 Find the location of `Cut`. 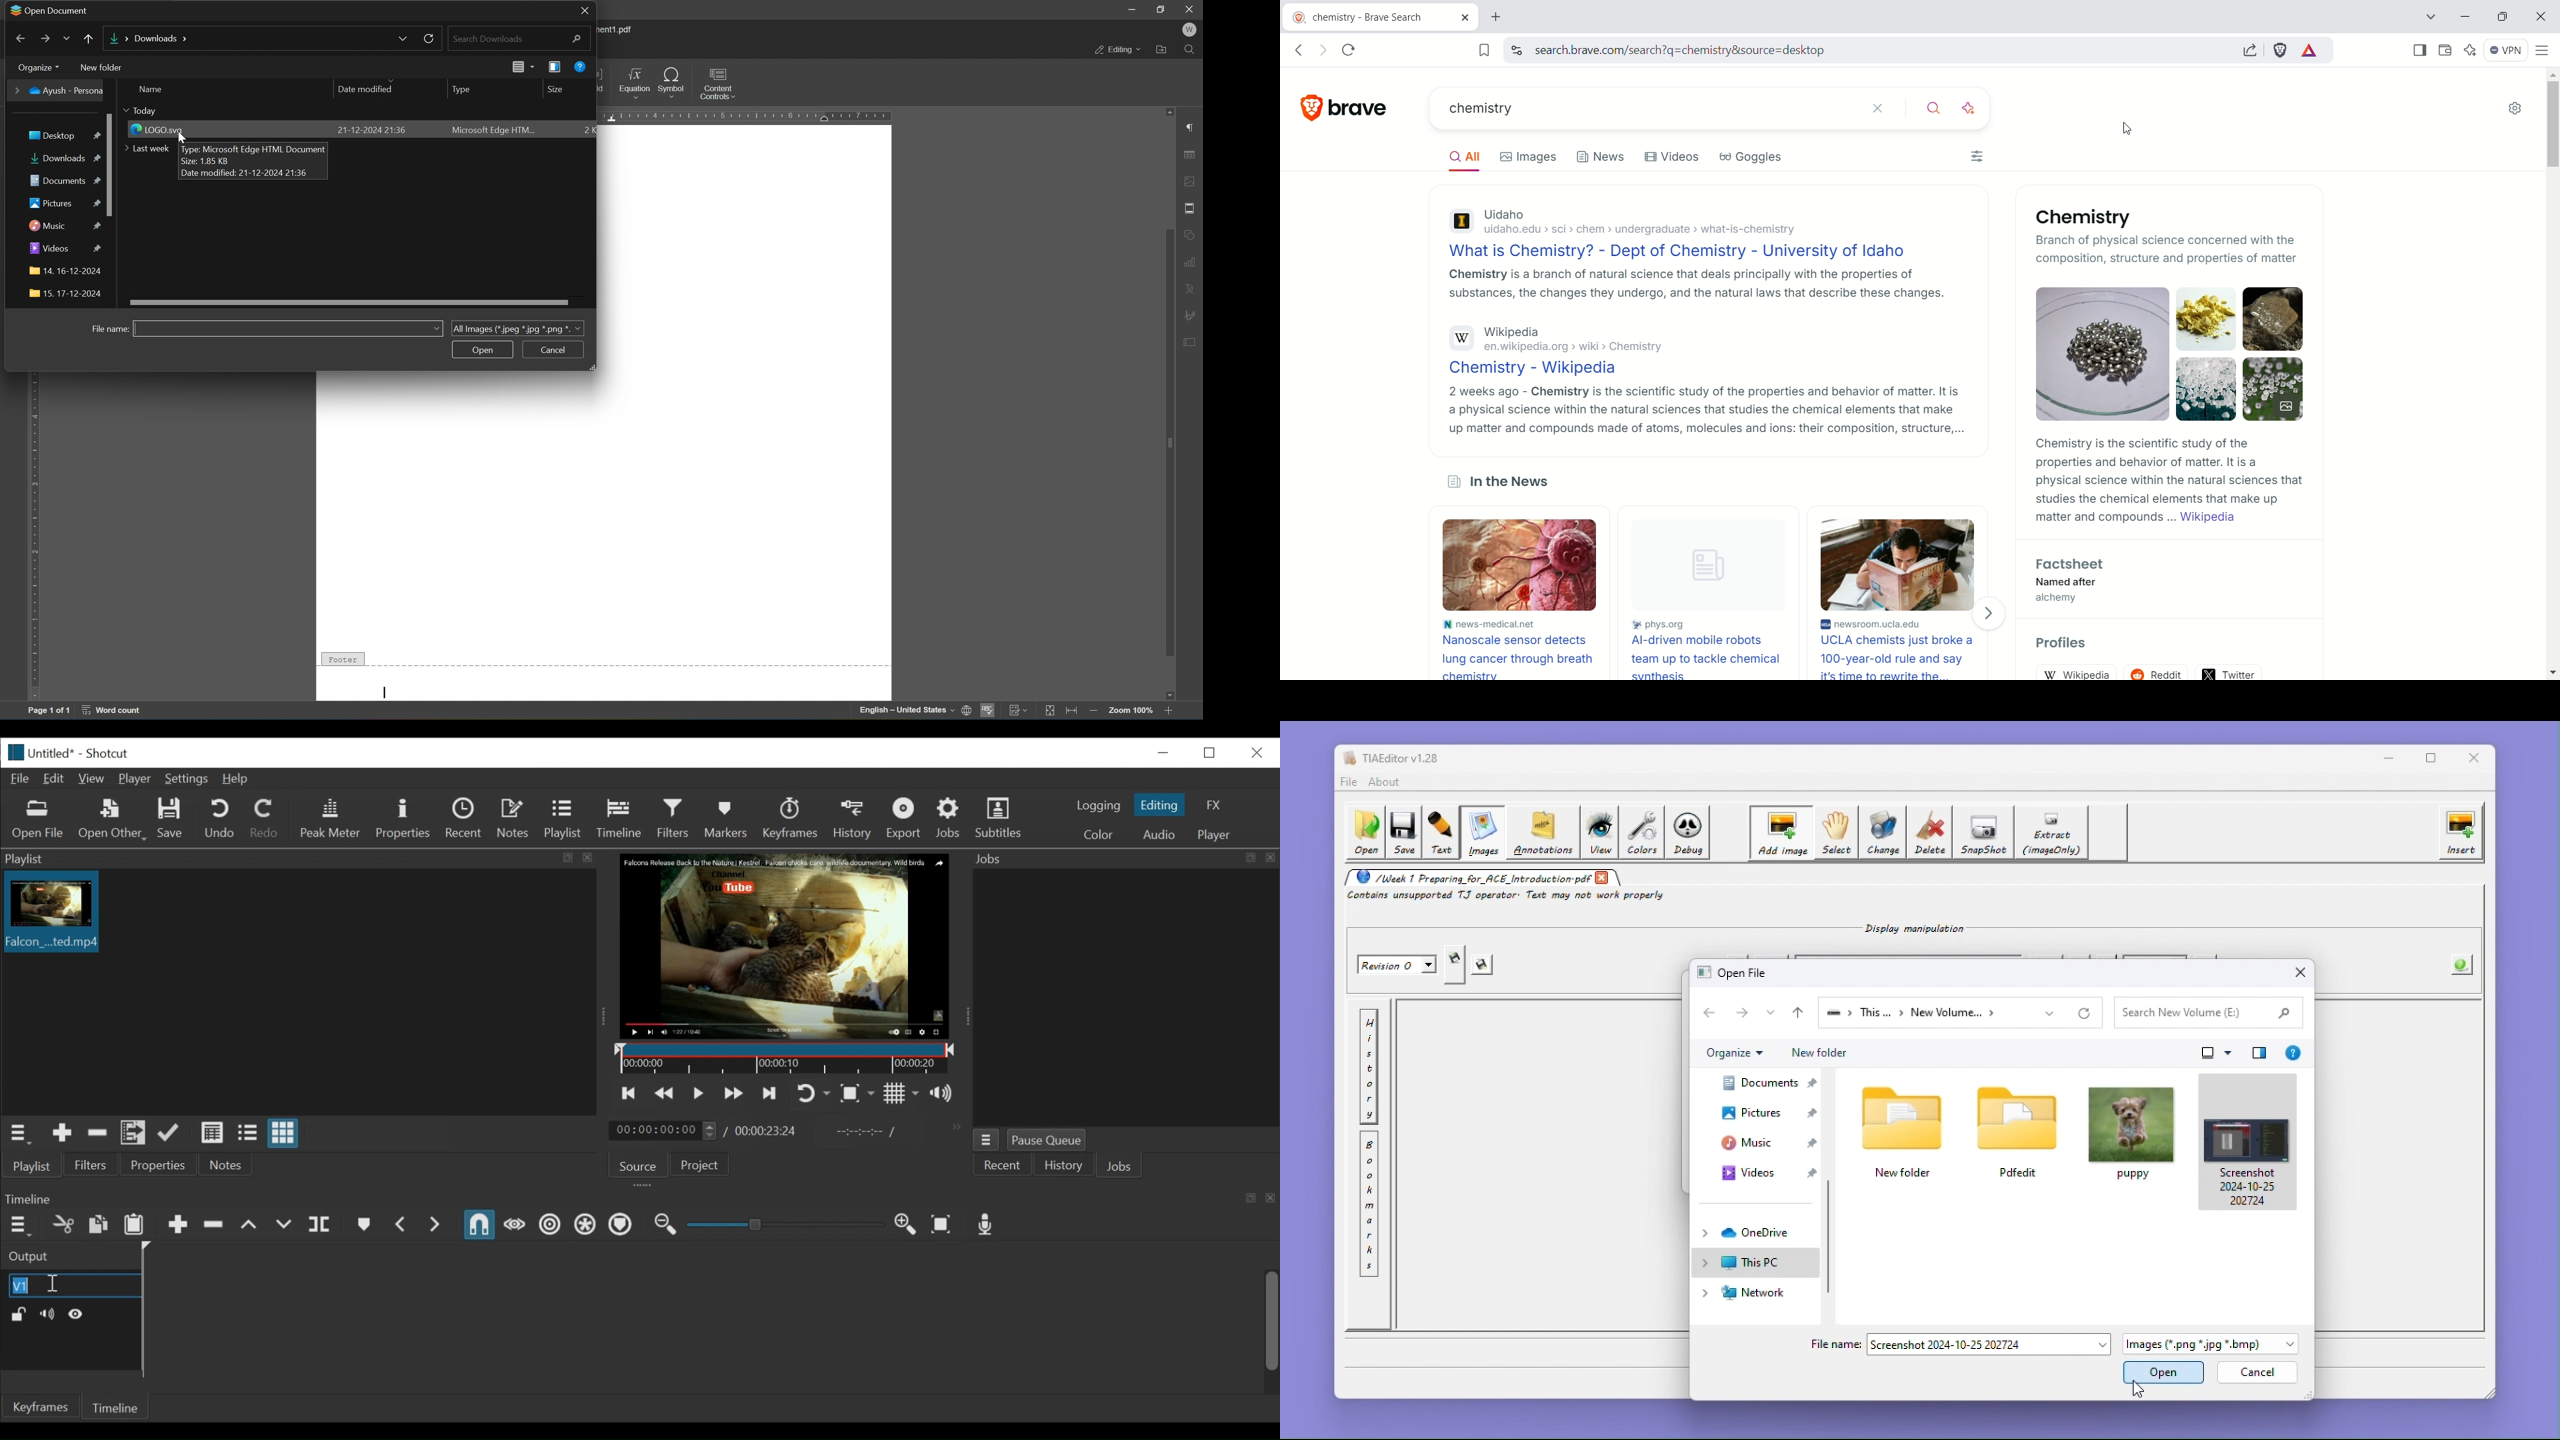

Cut is located at coordinates (63, 1225).